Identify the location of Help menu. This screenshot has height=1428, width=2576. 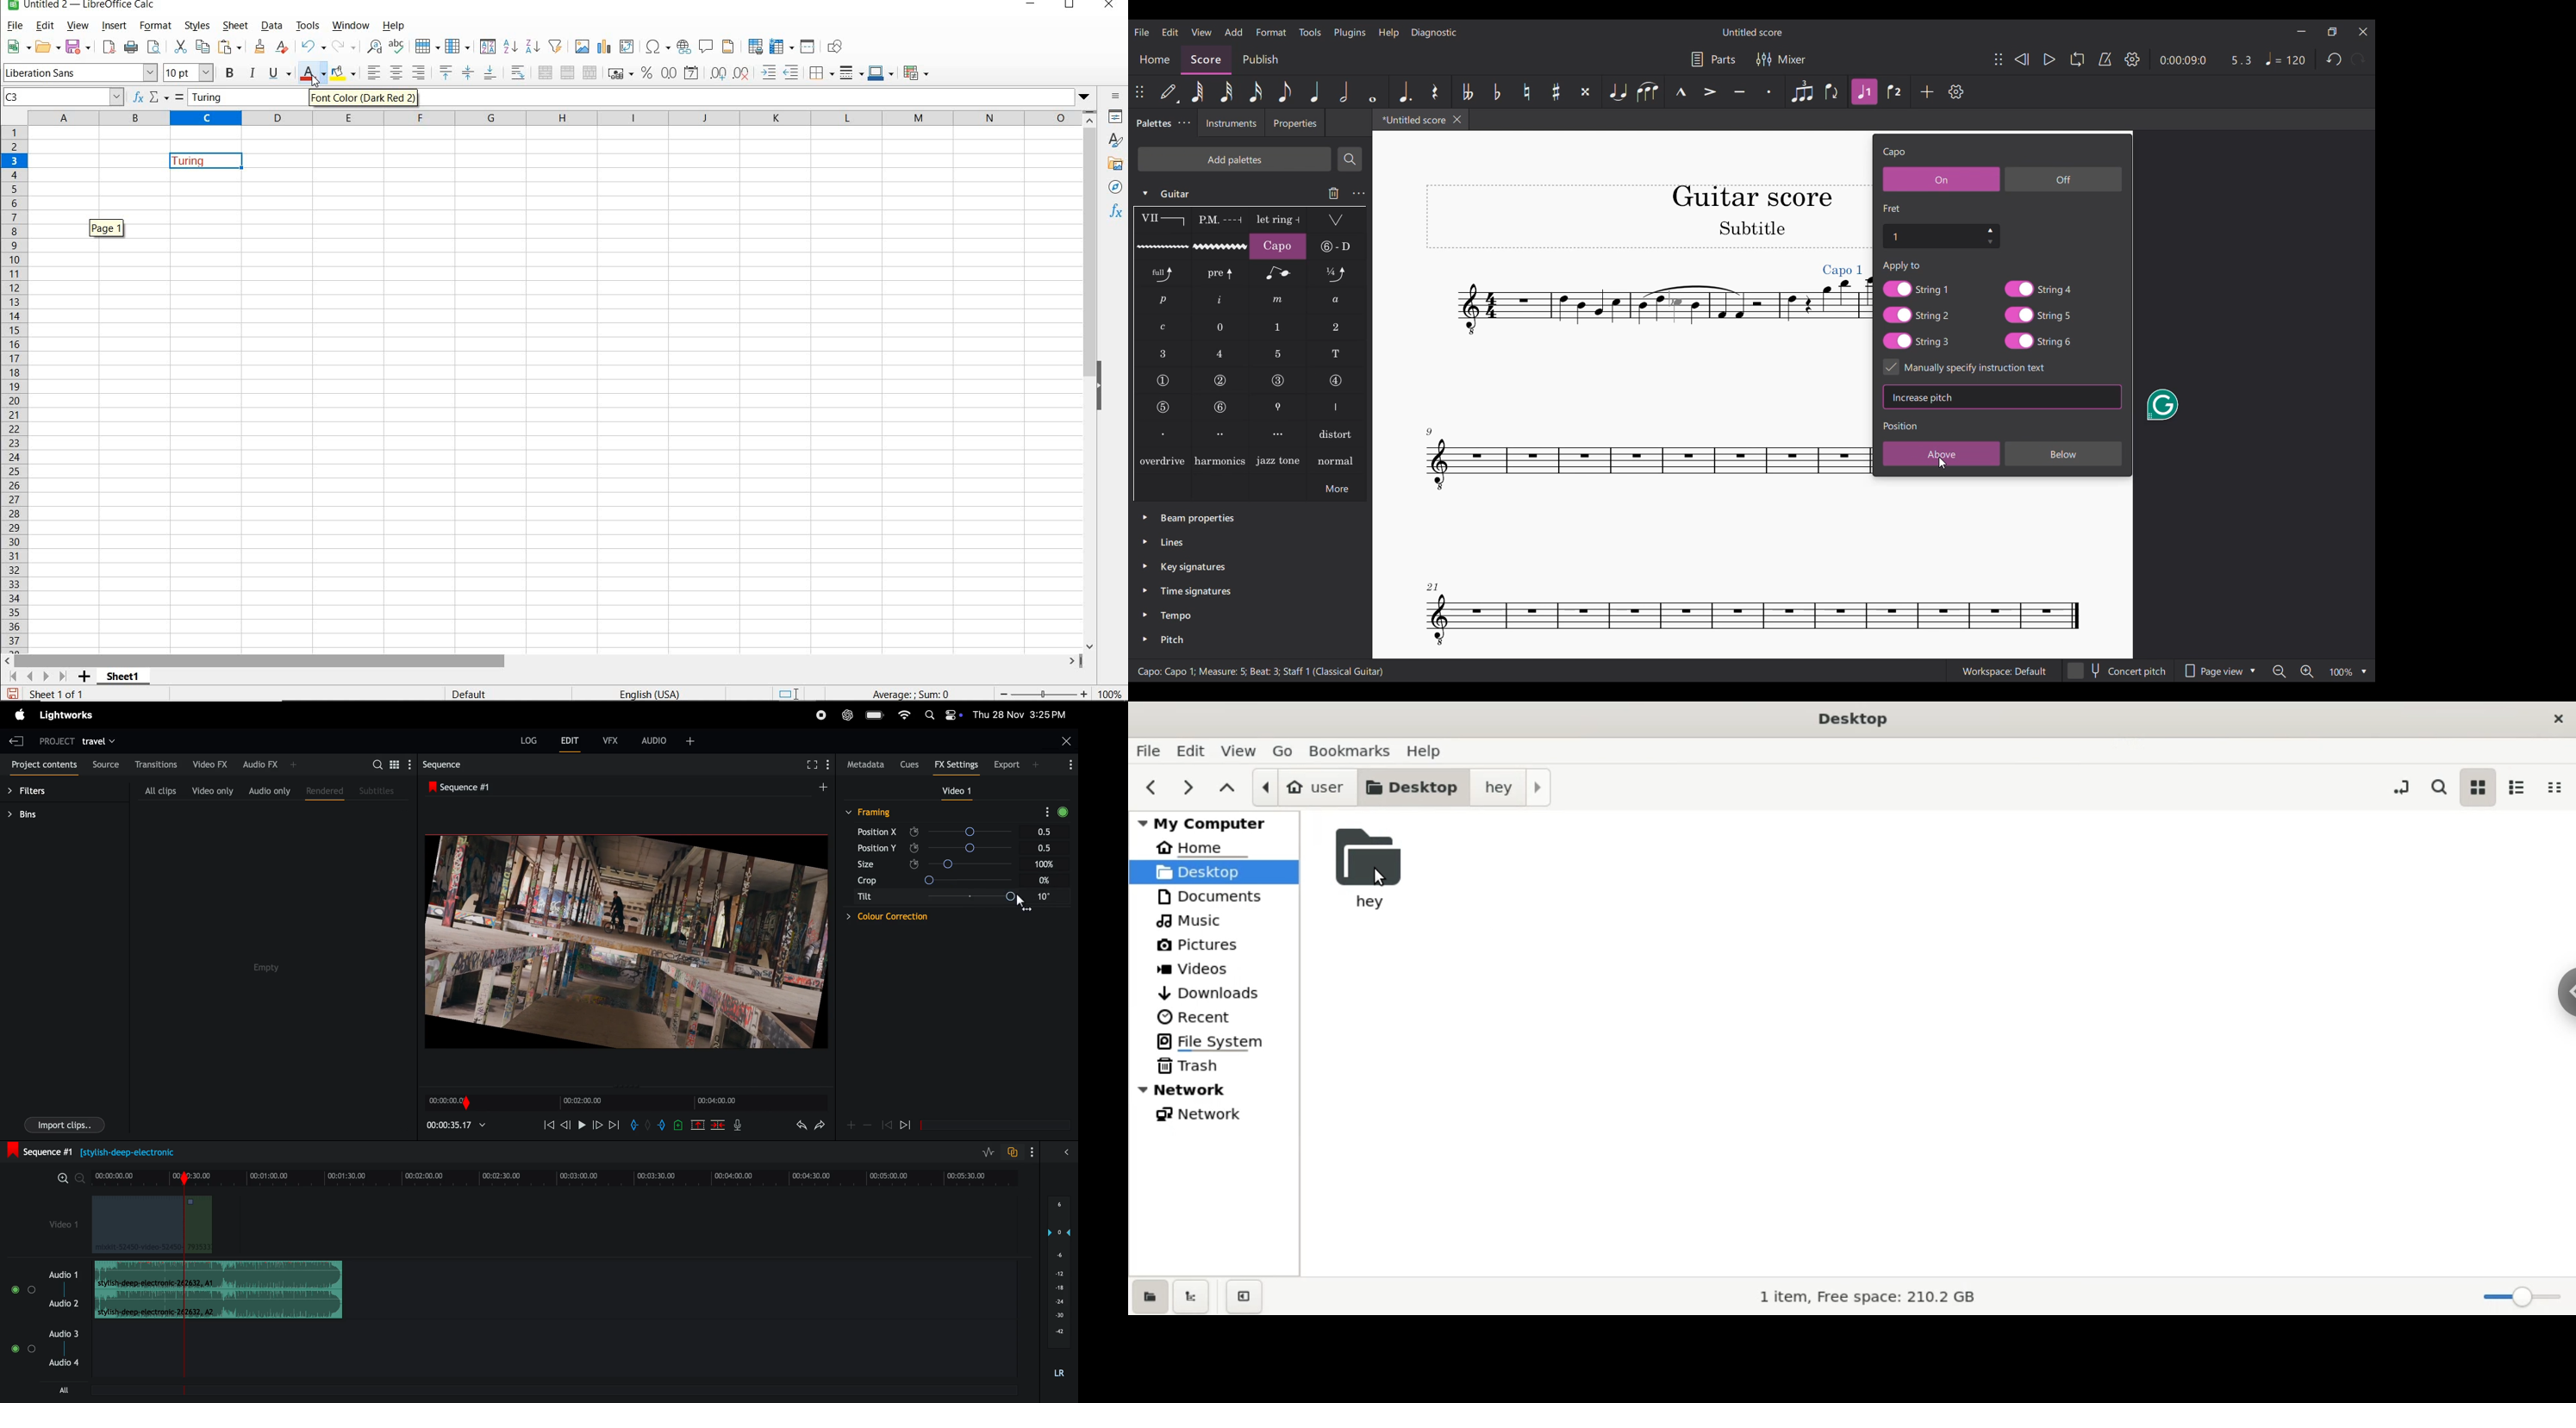
(1389, 33).